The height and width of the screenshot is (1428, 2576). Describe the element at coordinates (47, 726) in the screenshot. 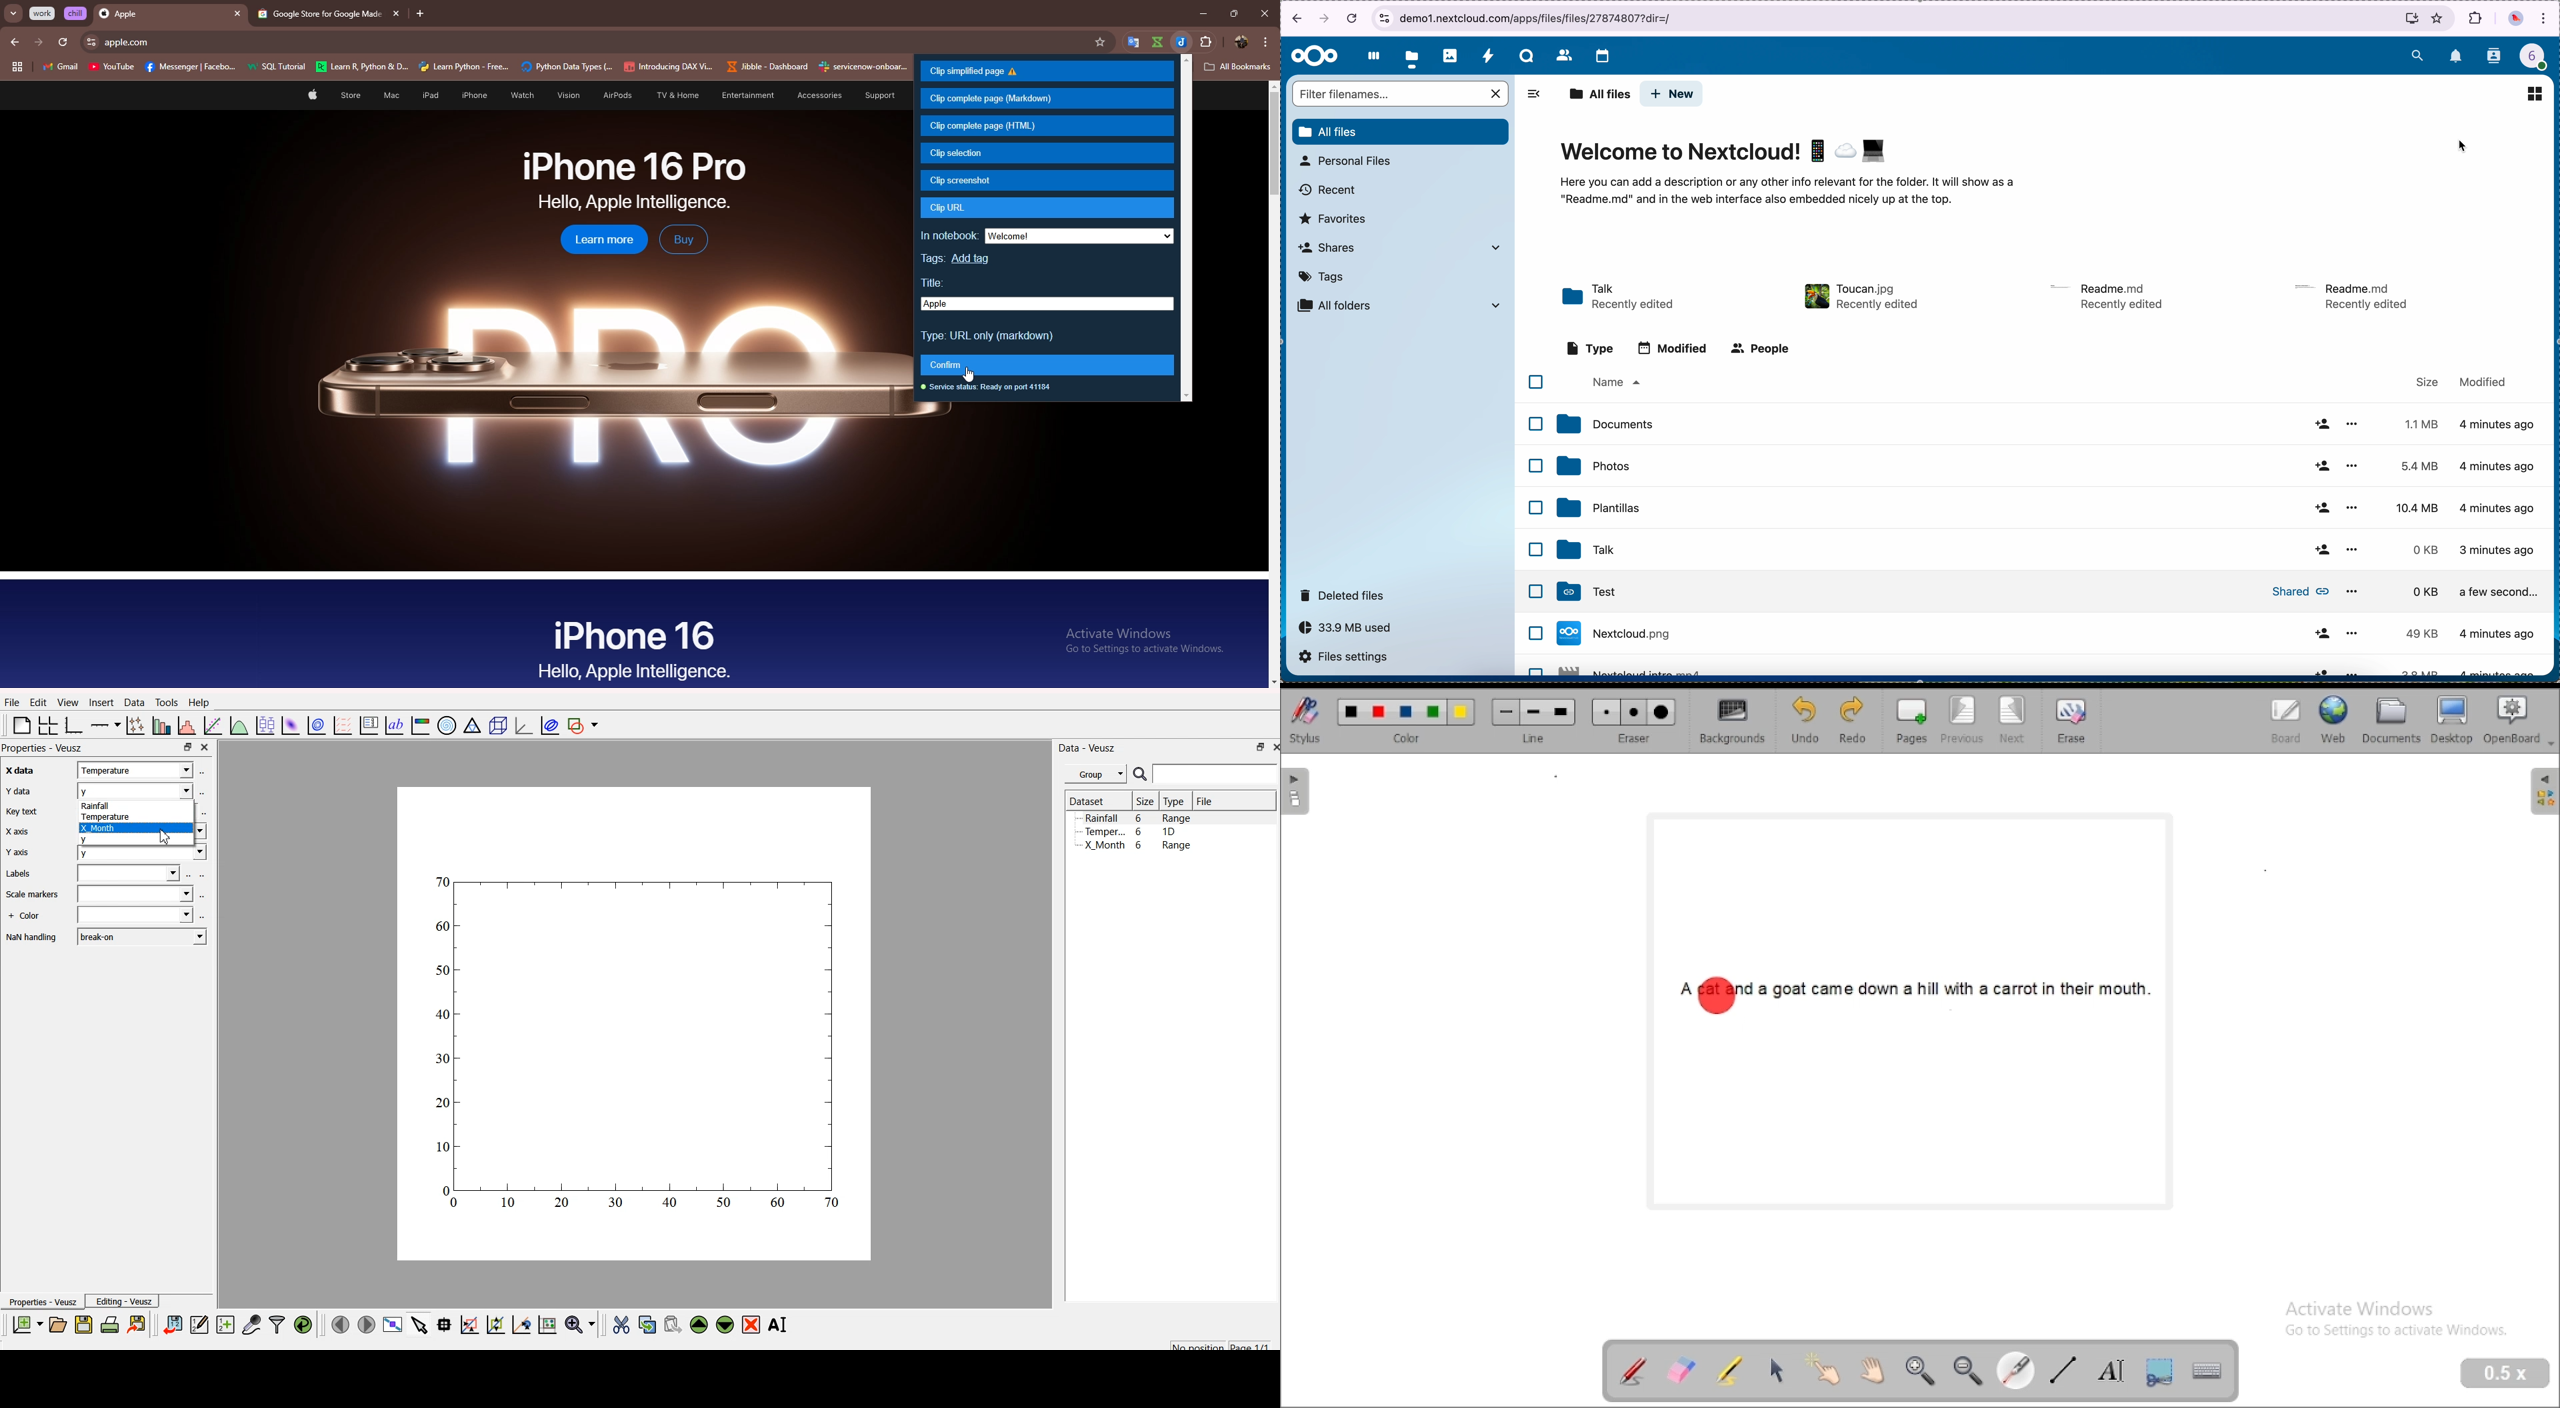

I see `arrange grid in graph` at that location.